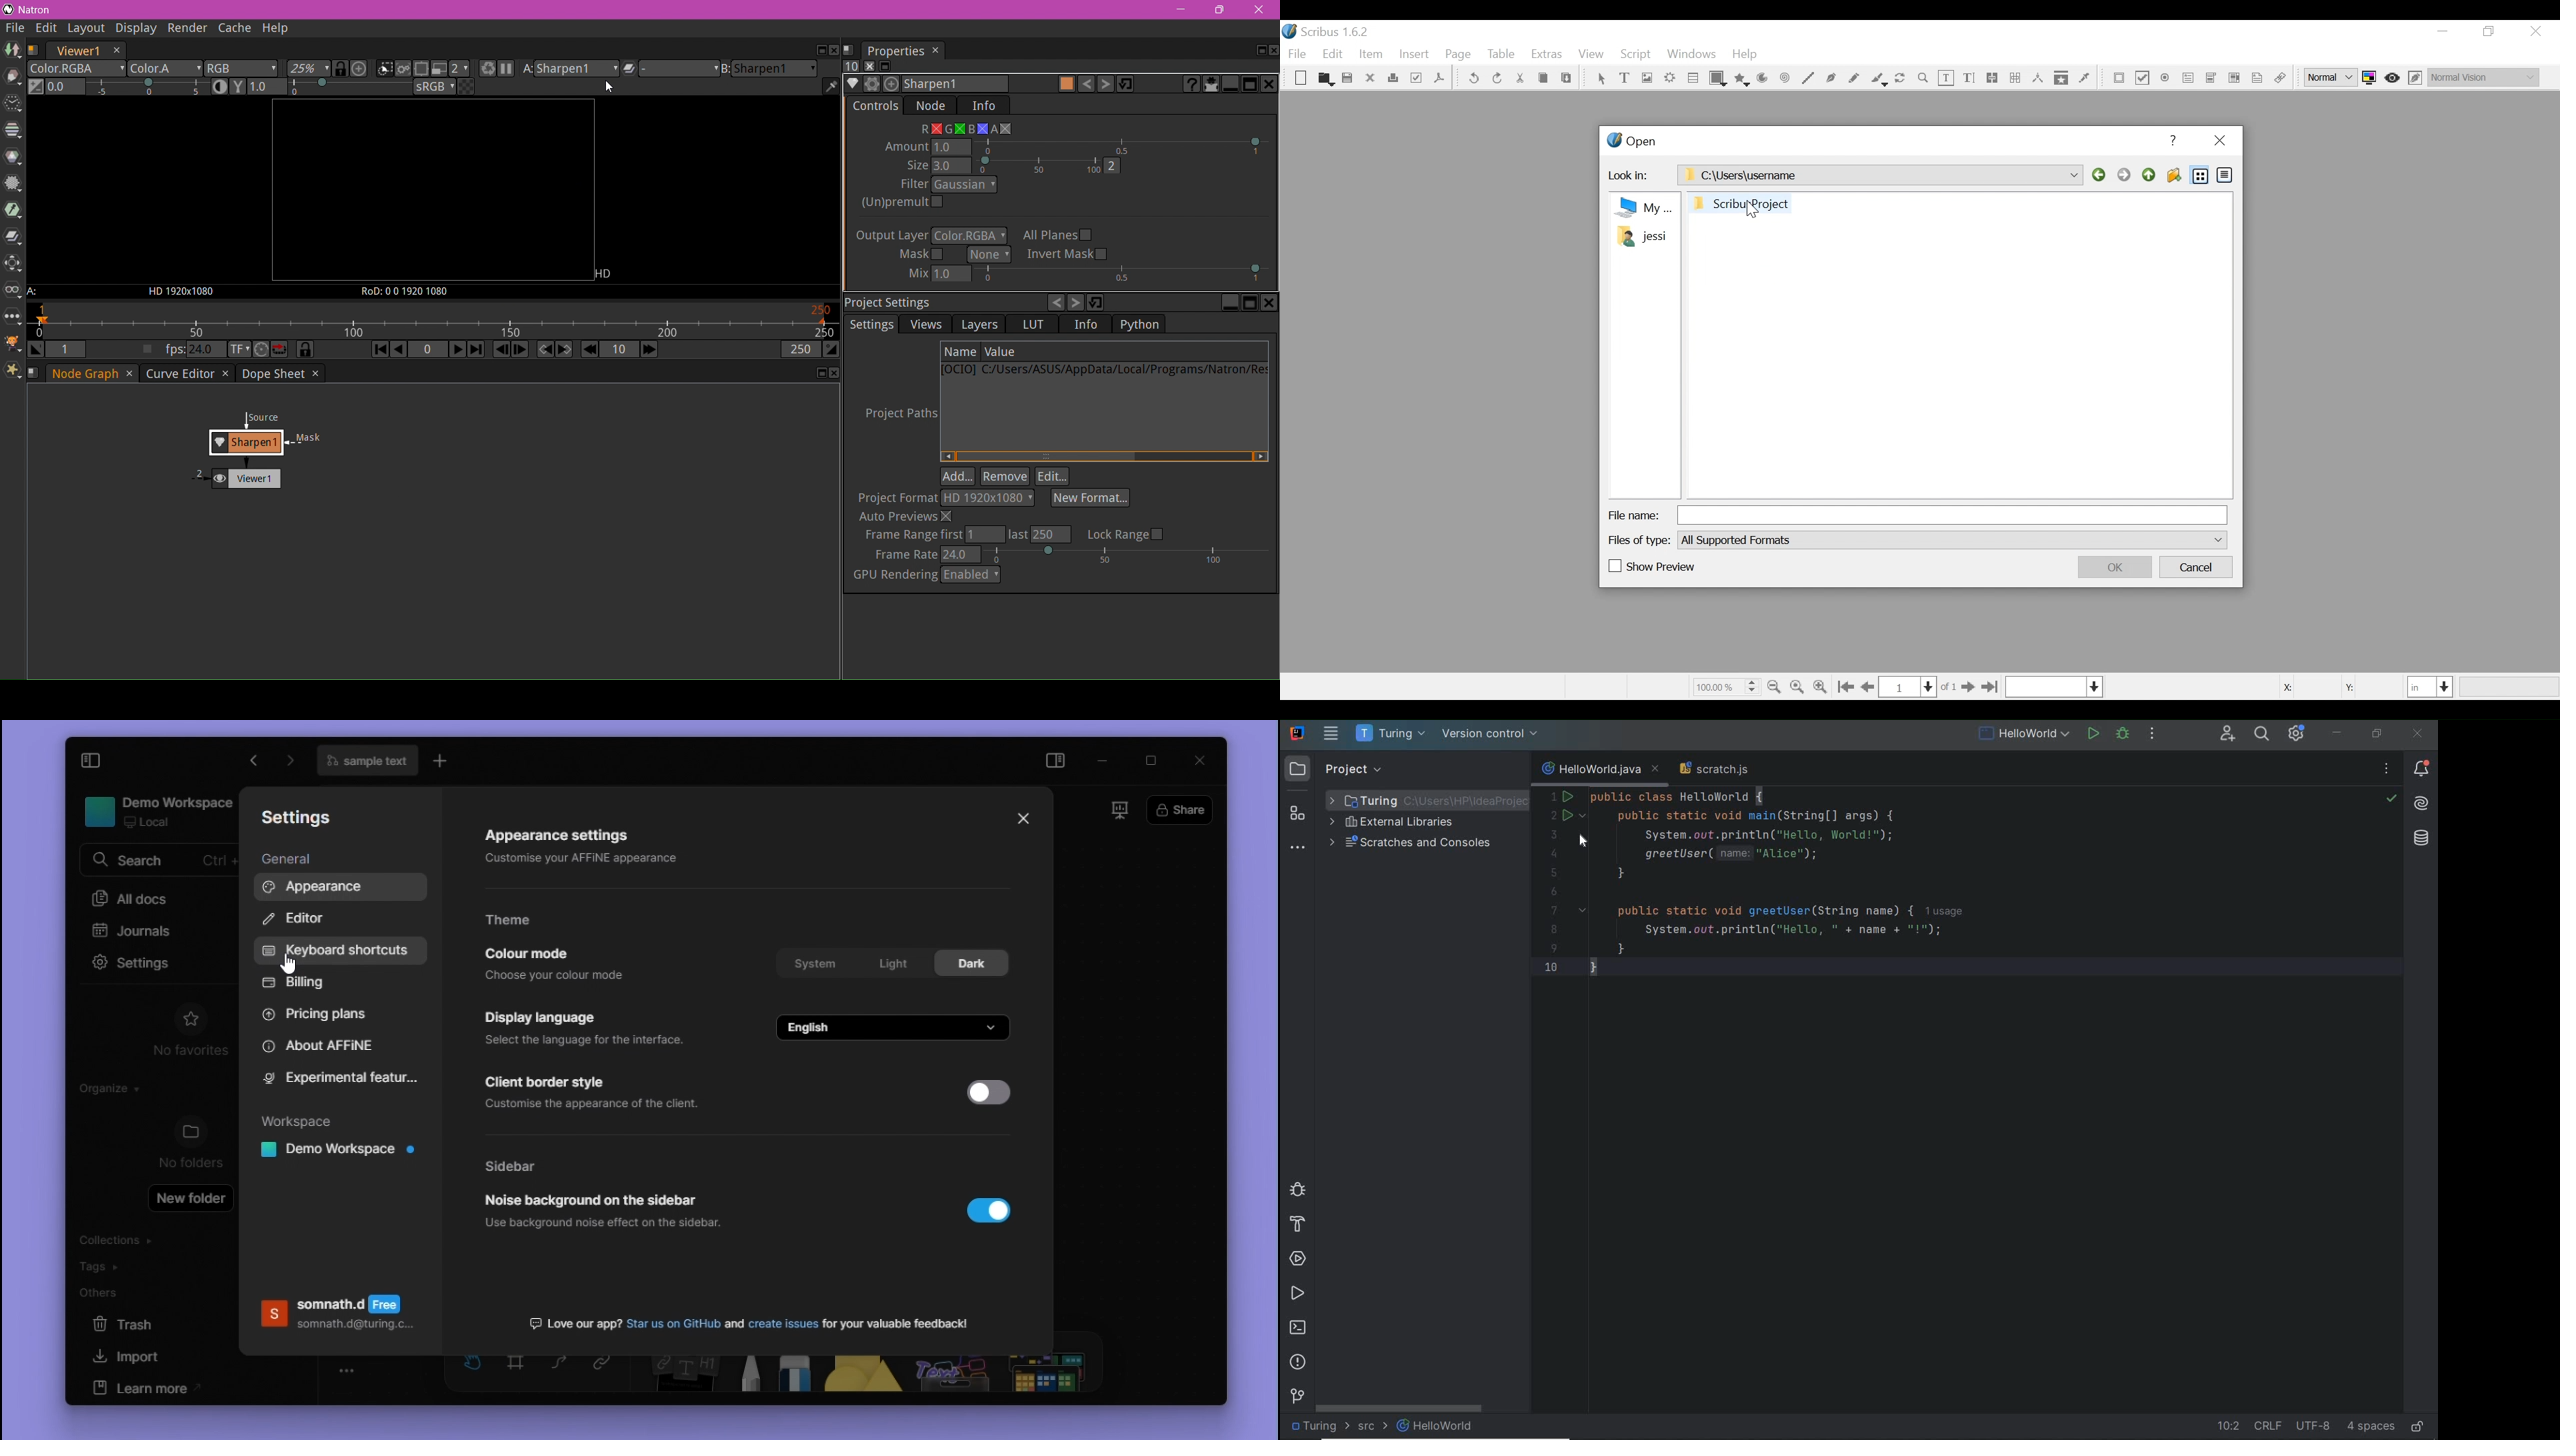 The width and height of the screenshot is (2576, 1456). What do you see at coordinates (188, 1161) in the screenshot?
I see `no folders` at bounding box center [188, 1161].